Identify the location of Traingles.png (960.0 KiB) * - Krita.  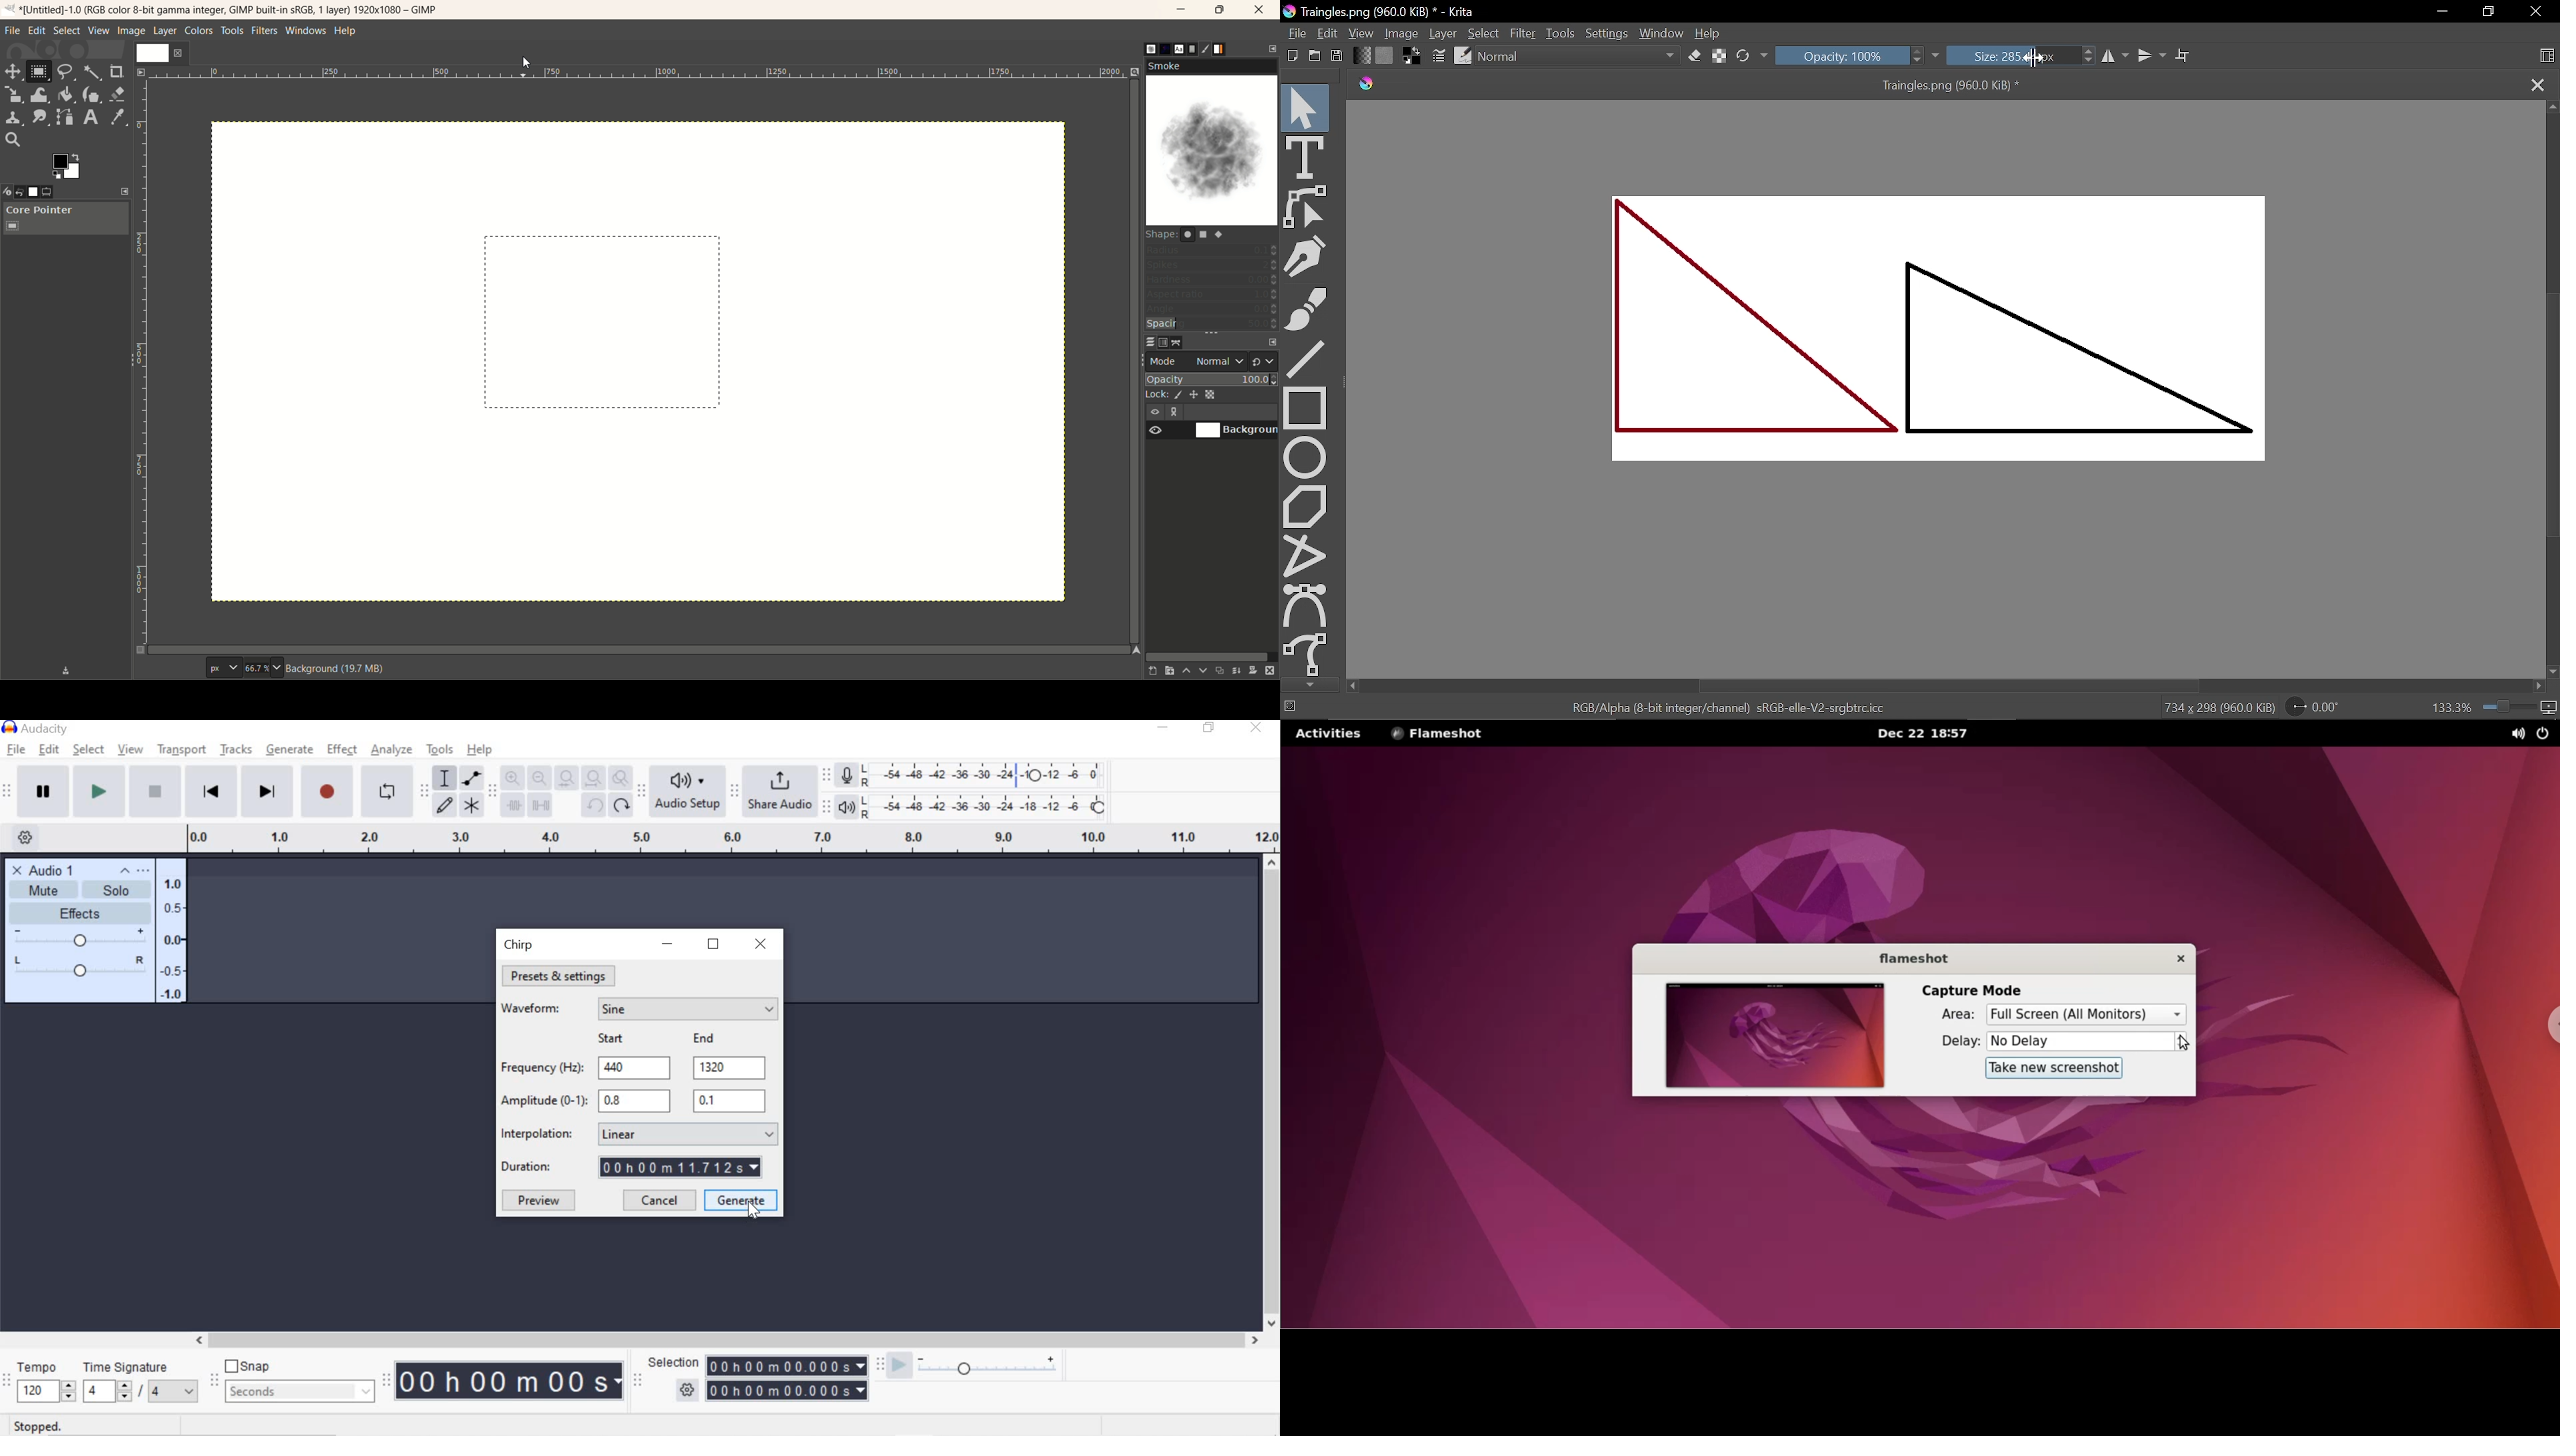
(1383, 13).